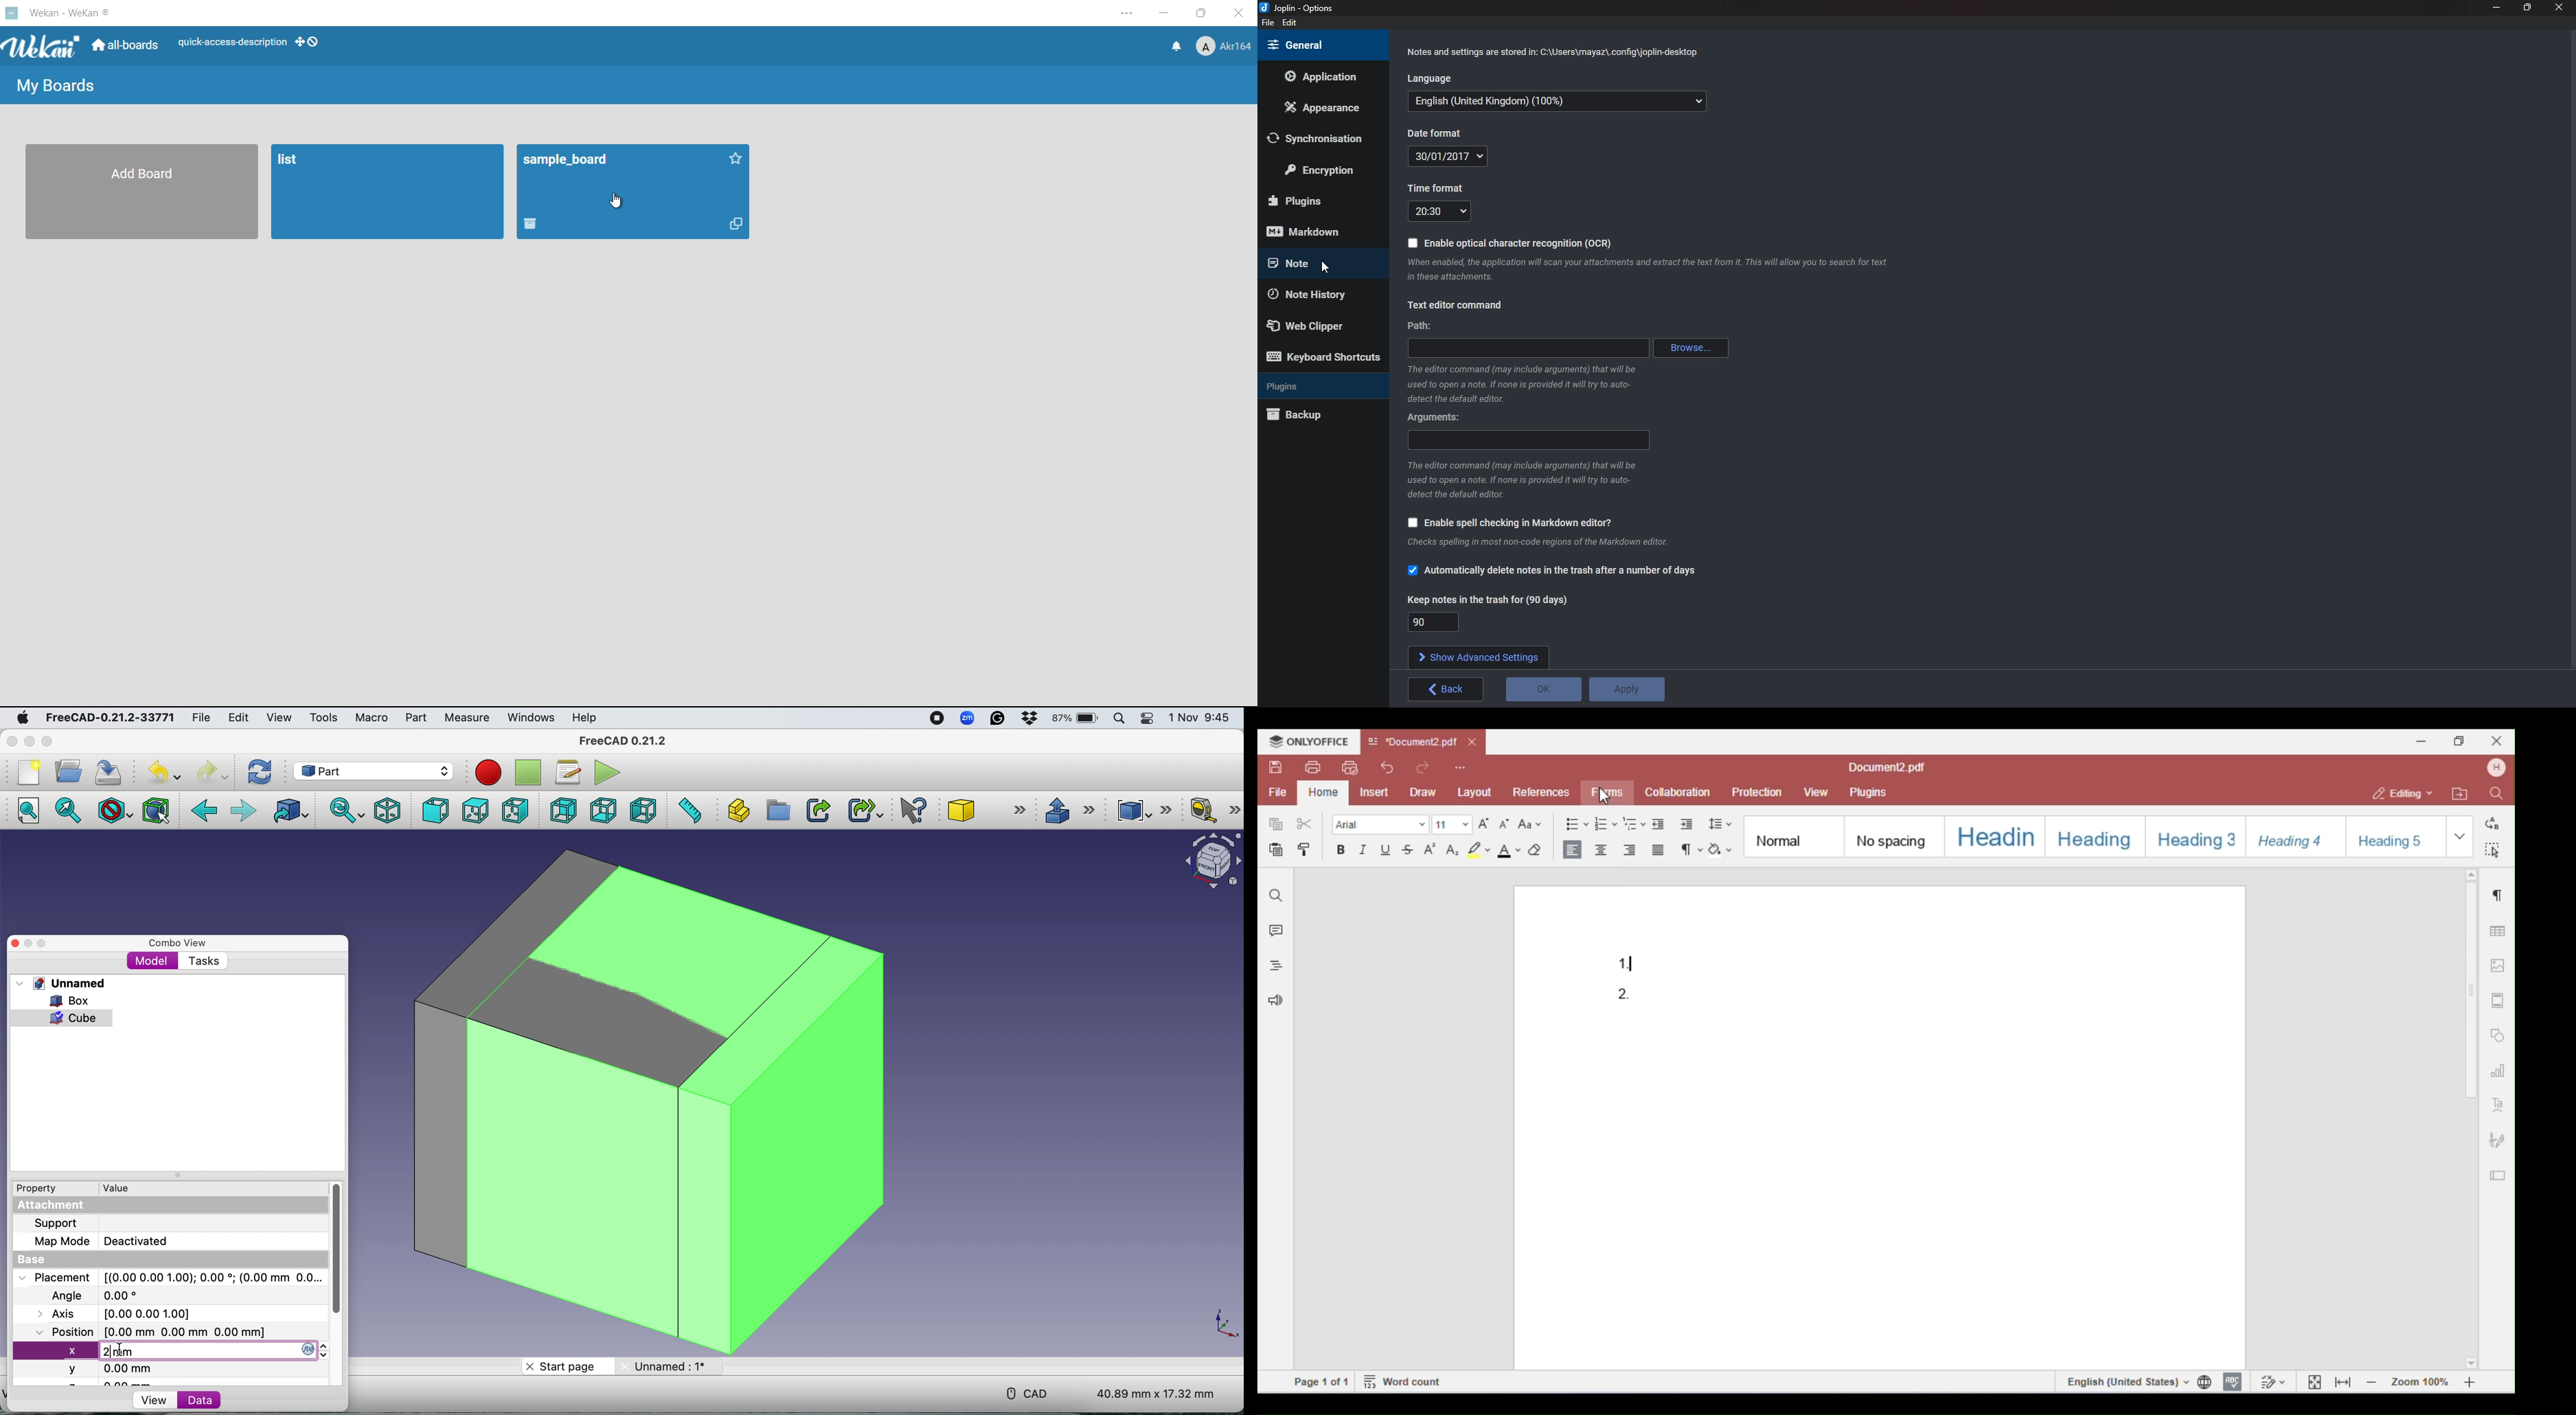  Describe the element at coordinates (1319, 108) in the screenshot. I see `Appearance` at that location.